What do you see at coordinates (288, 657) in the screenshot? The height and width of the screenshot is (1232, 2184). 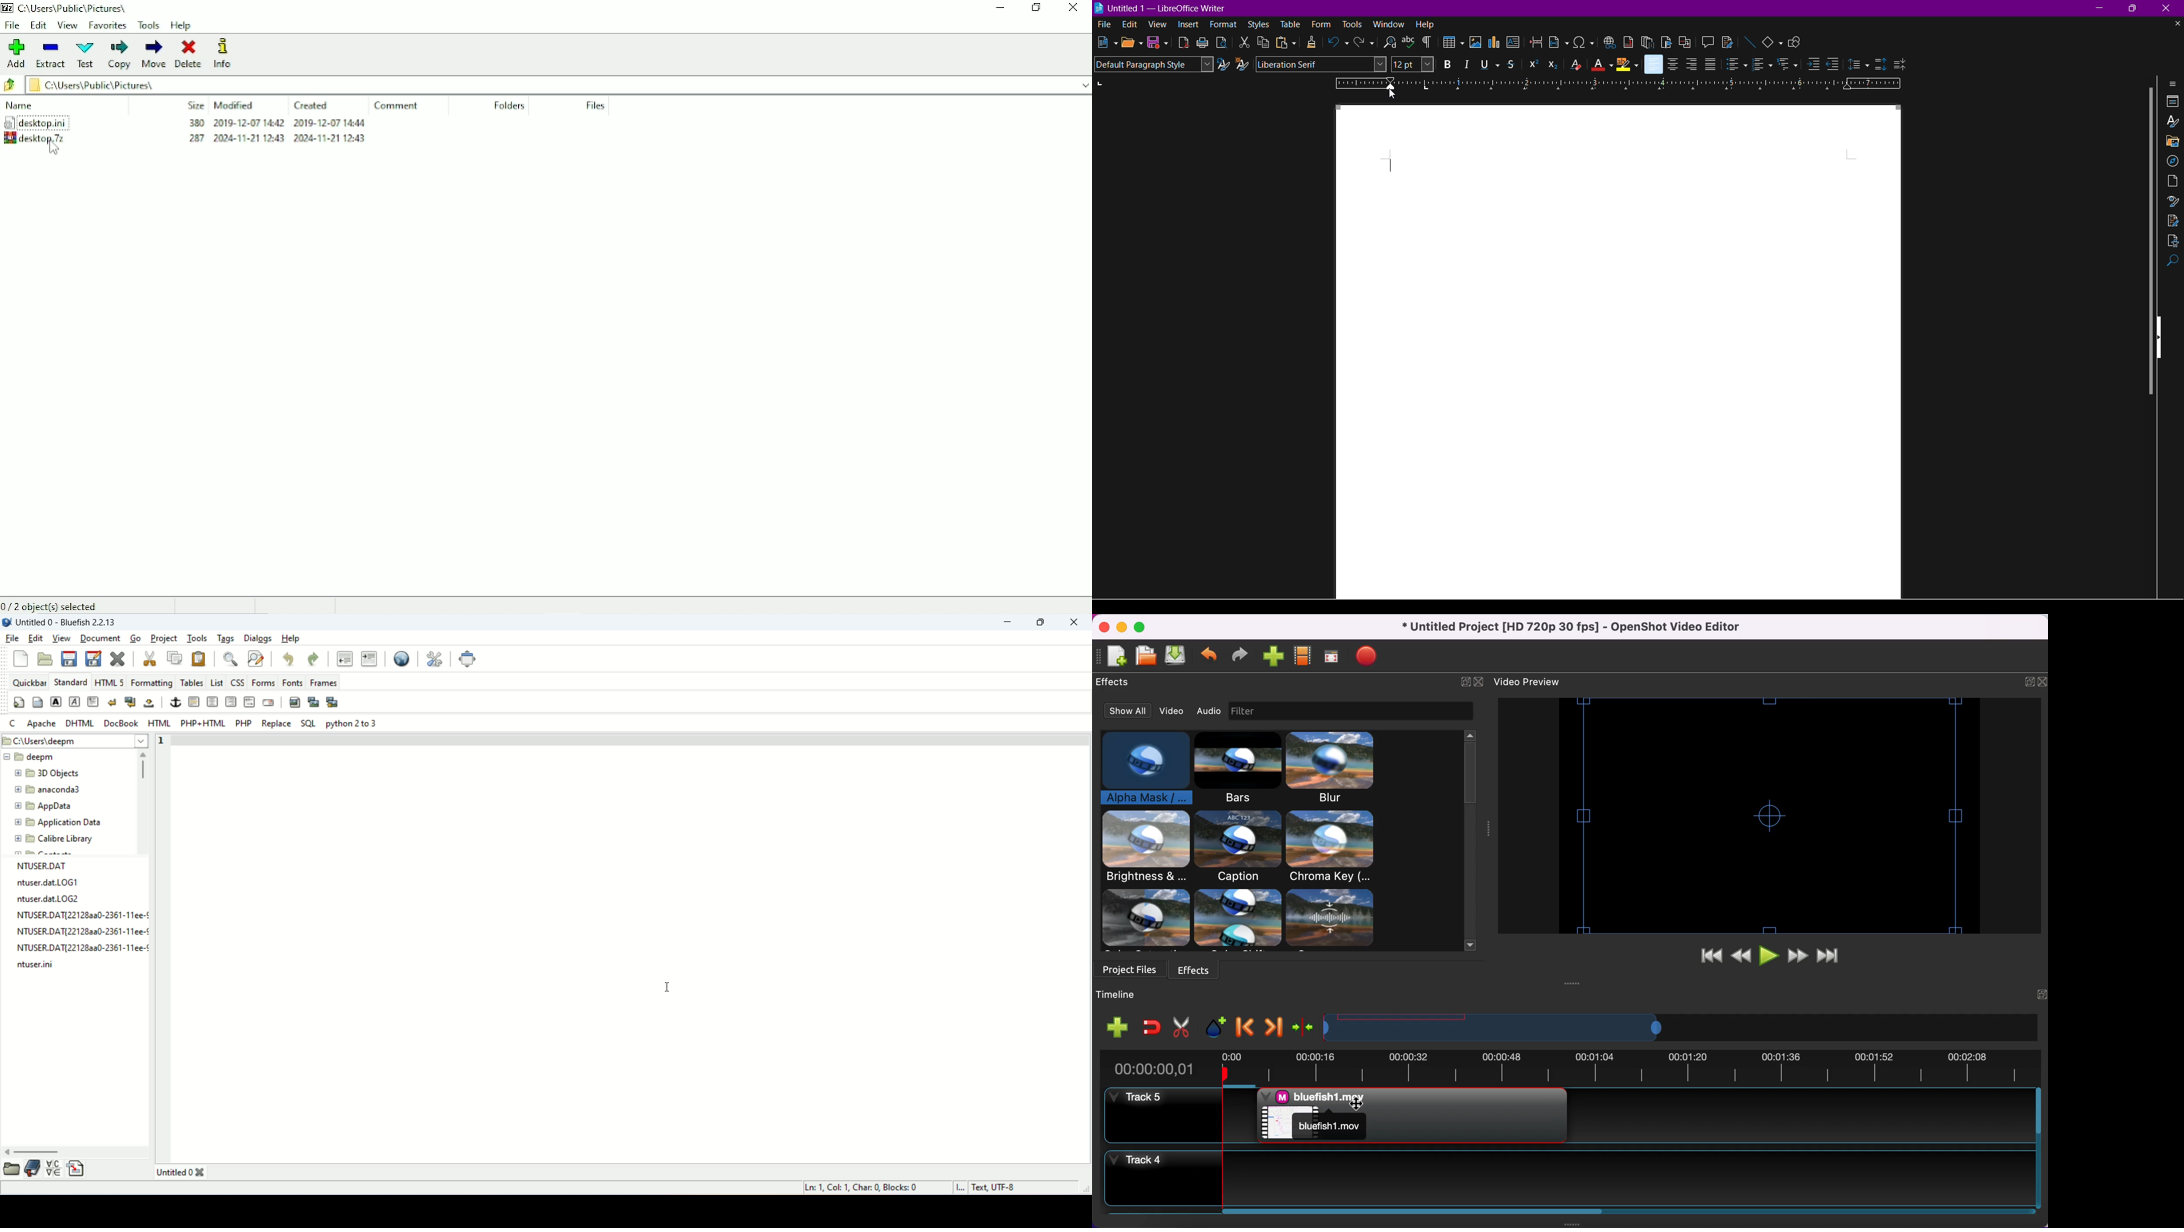 I see `undo` at bounding box center [288, 657].